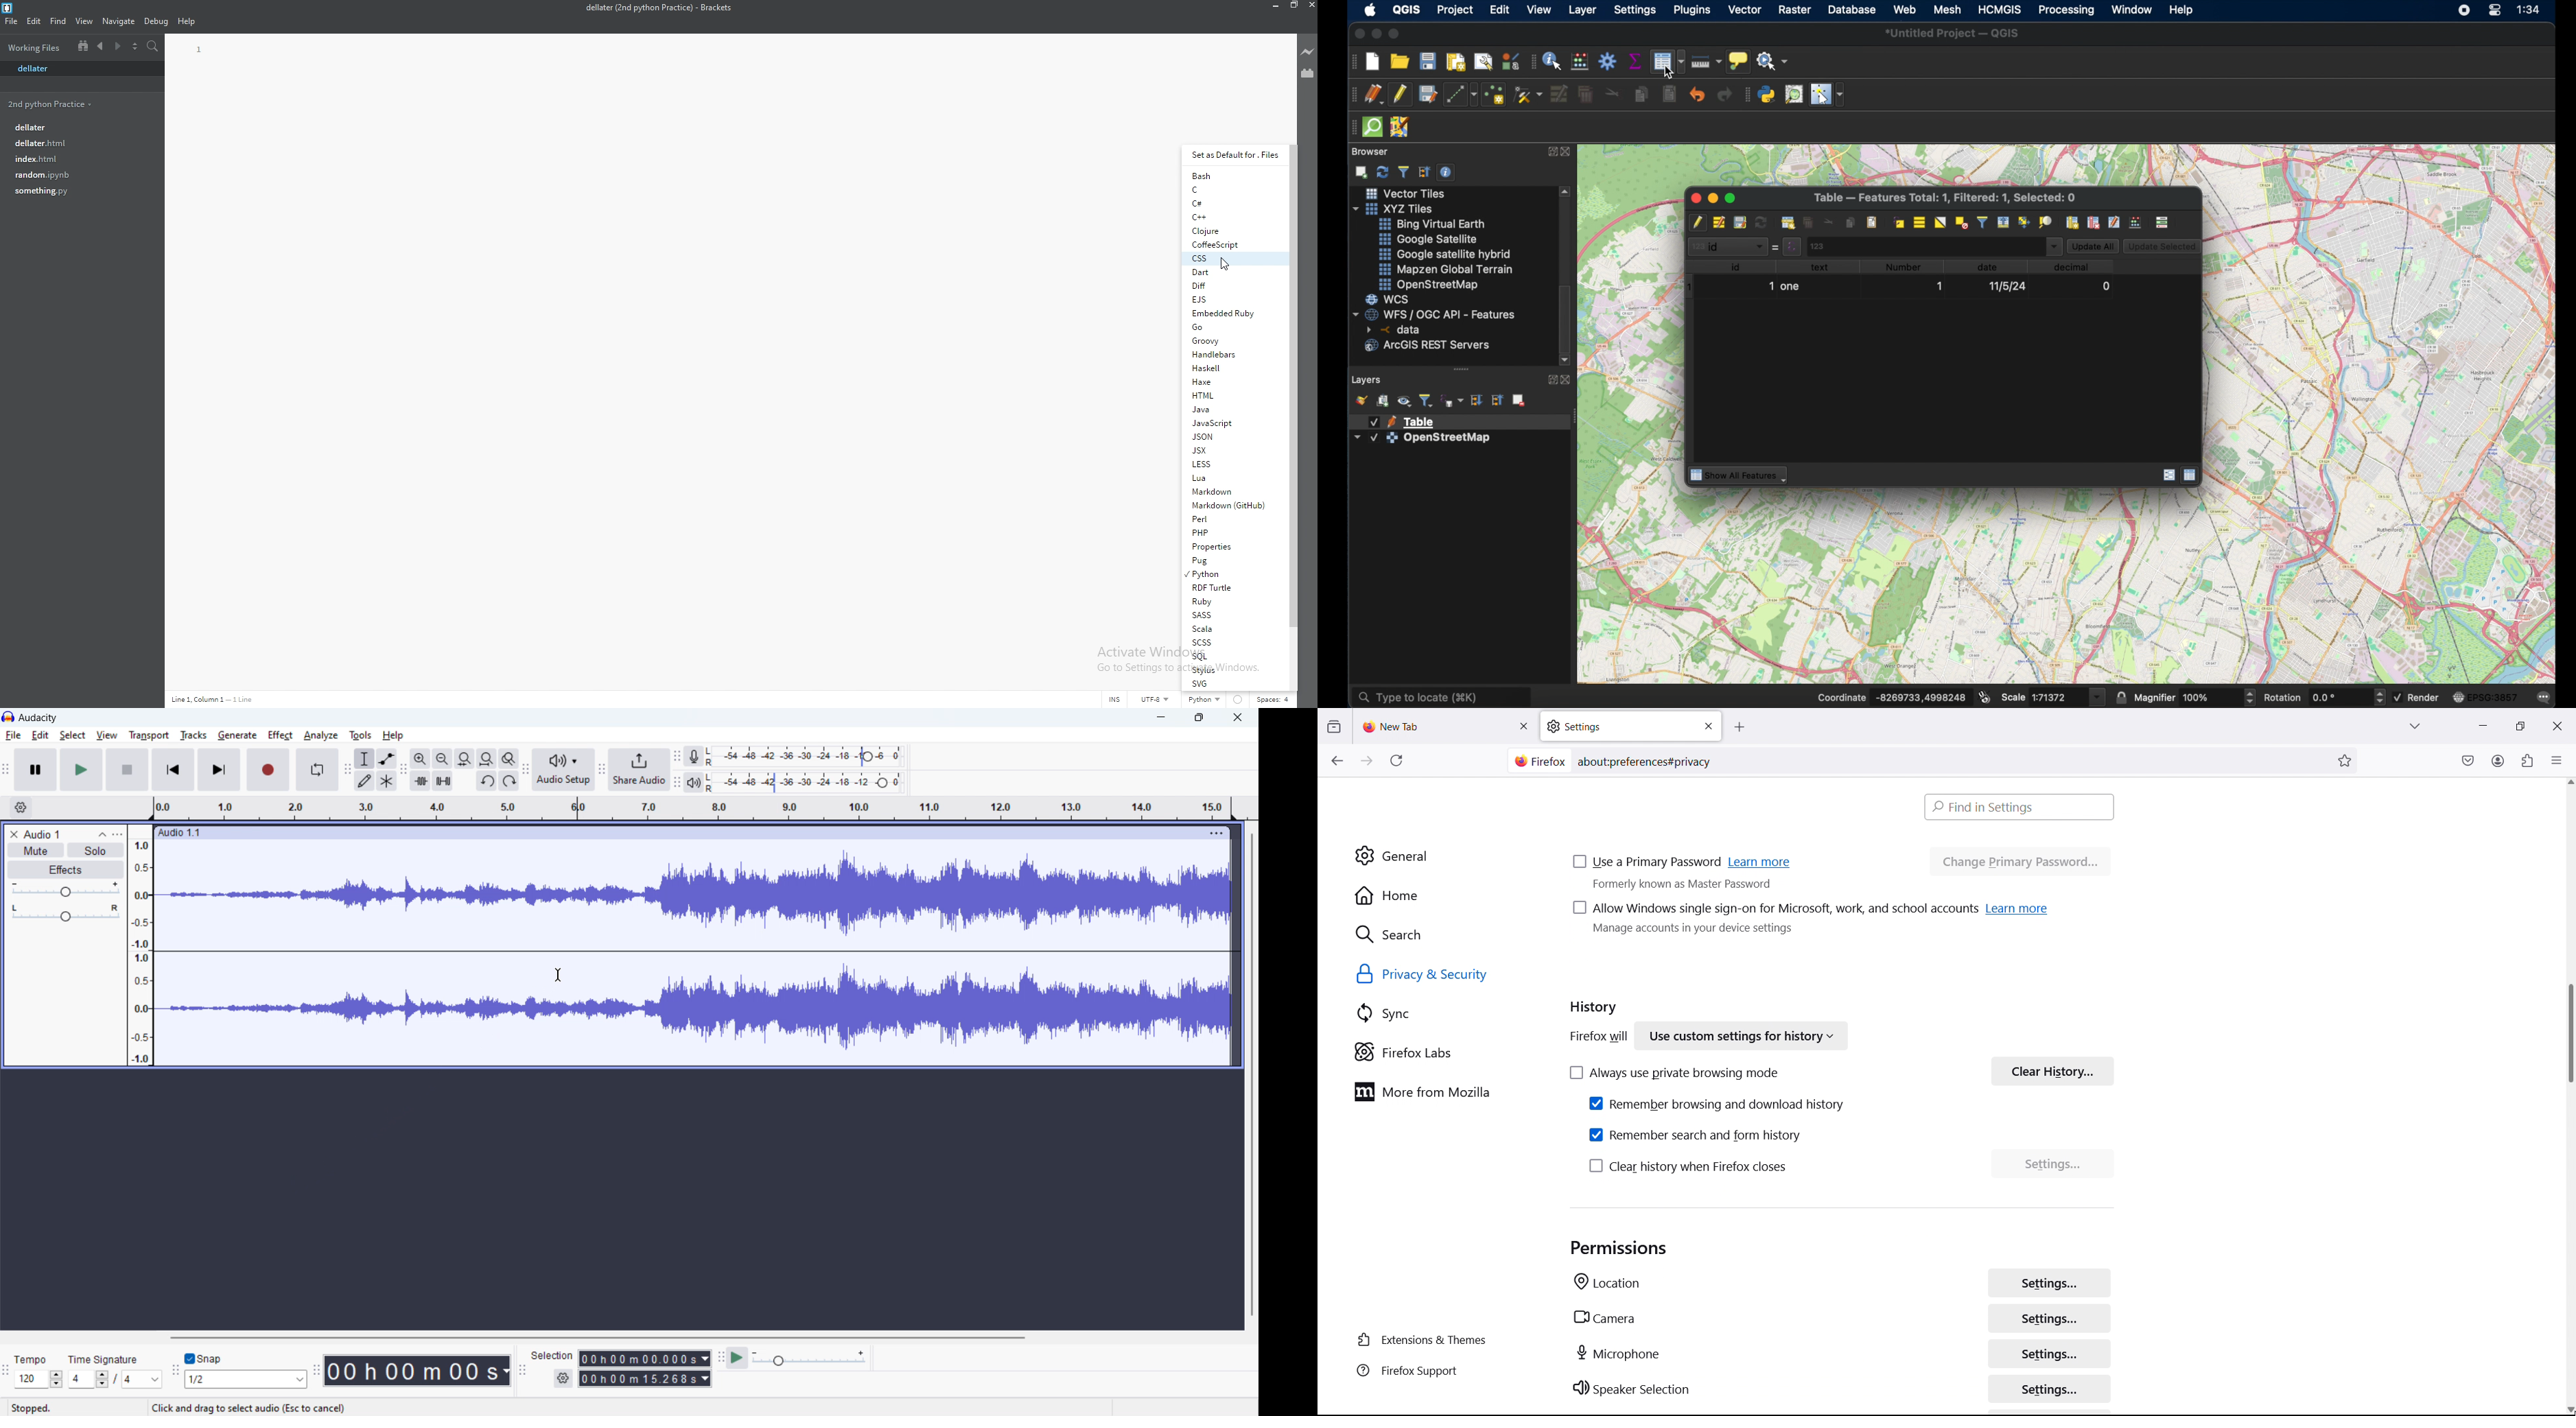 Image resolution: width=2576 pixels, height=1428 pixels. Describe the element at coordinates (237, 736) in the screenshot. I see `generate` at that location.